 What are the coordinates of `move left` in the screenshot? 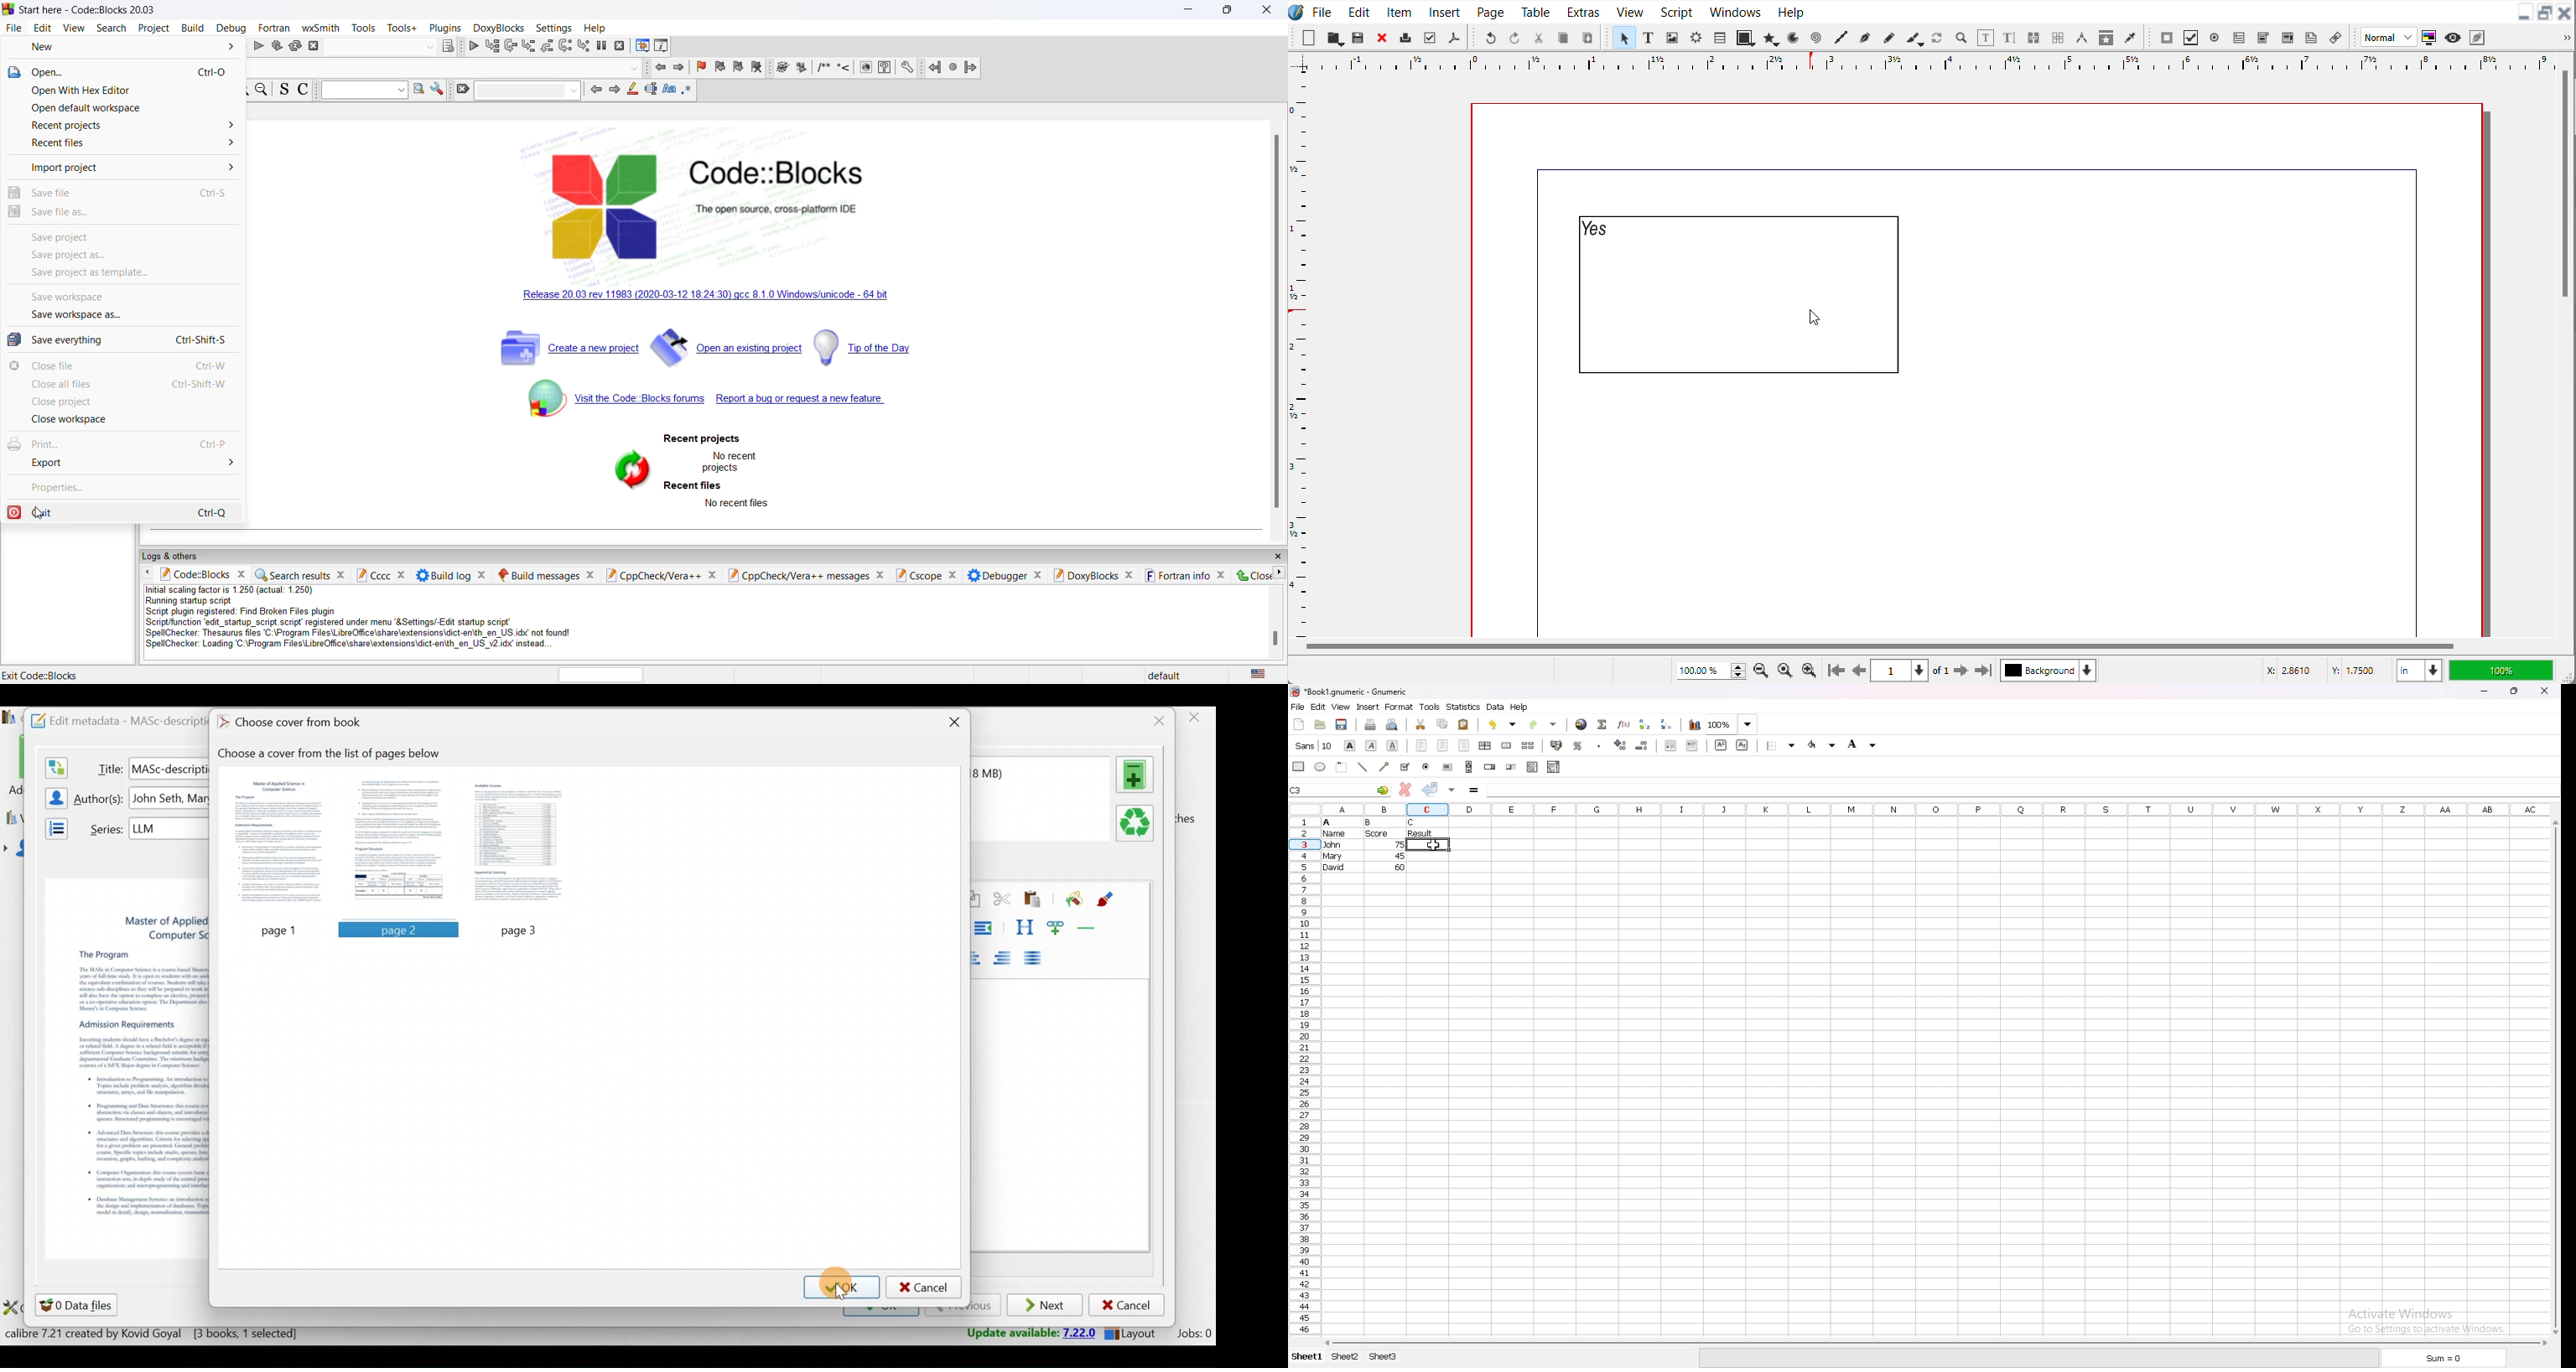 It's located at (148, 573).